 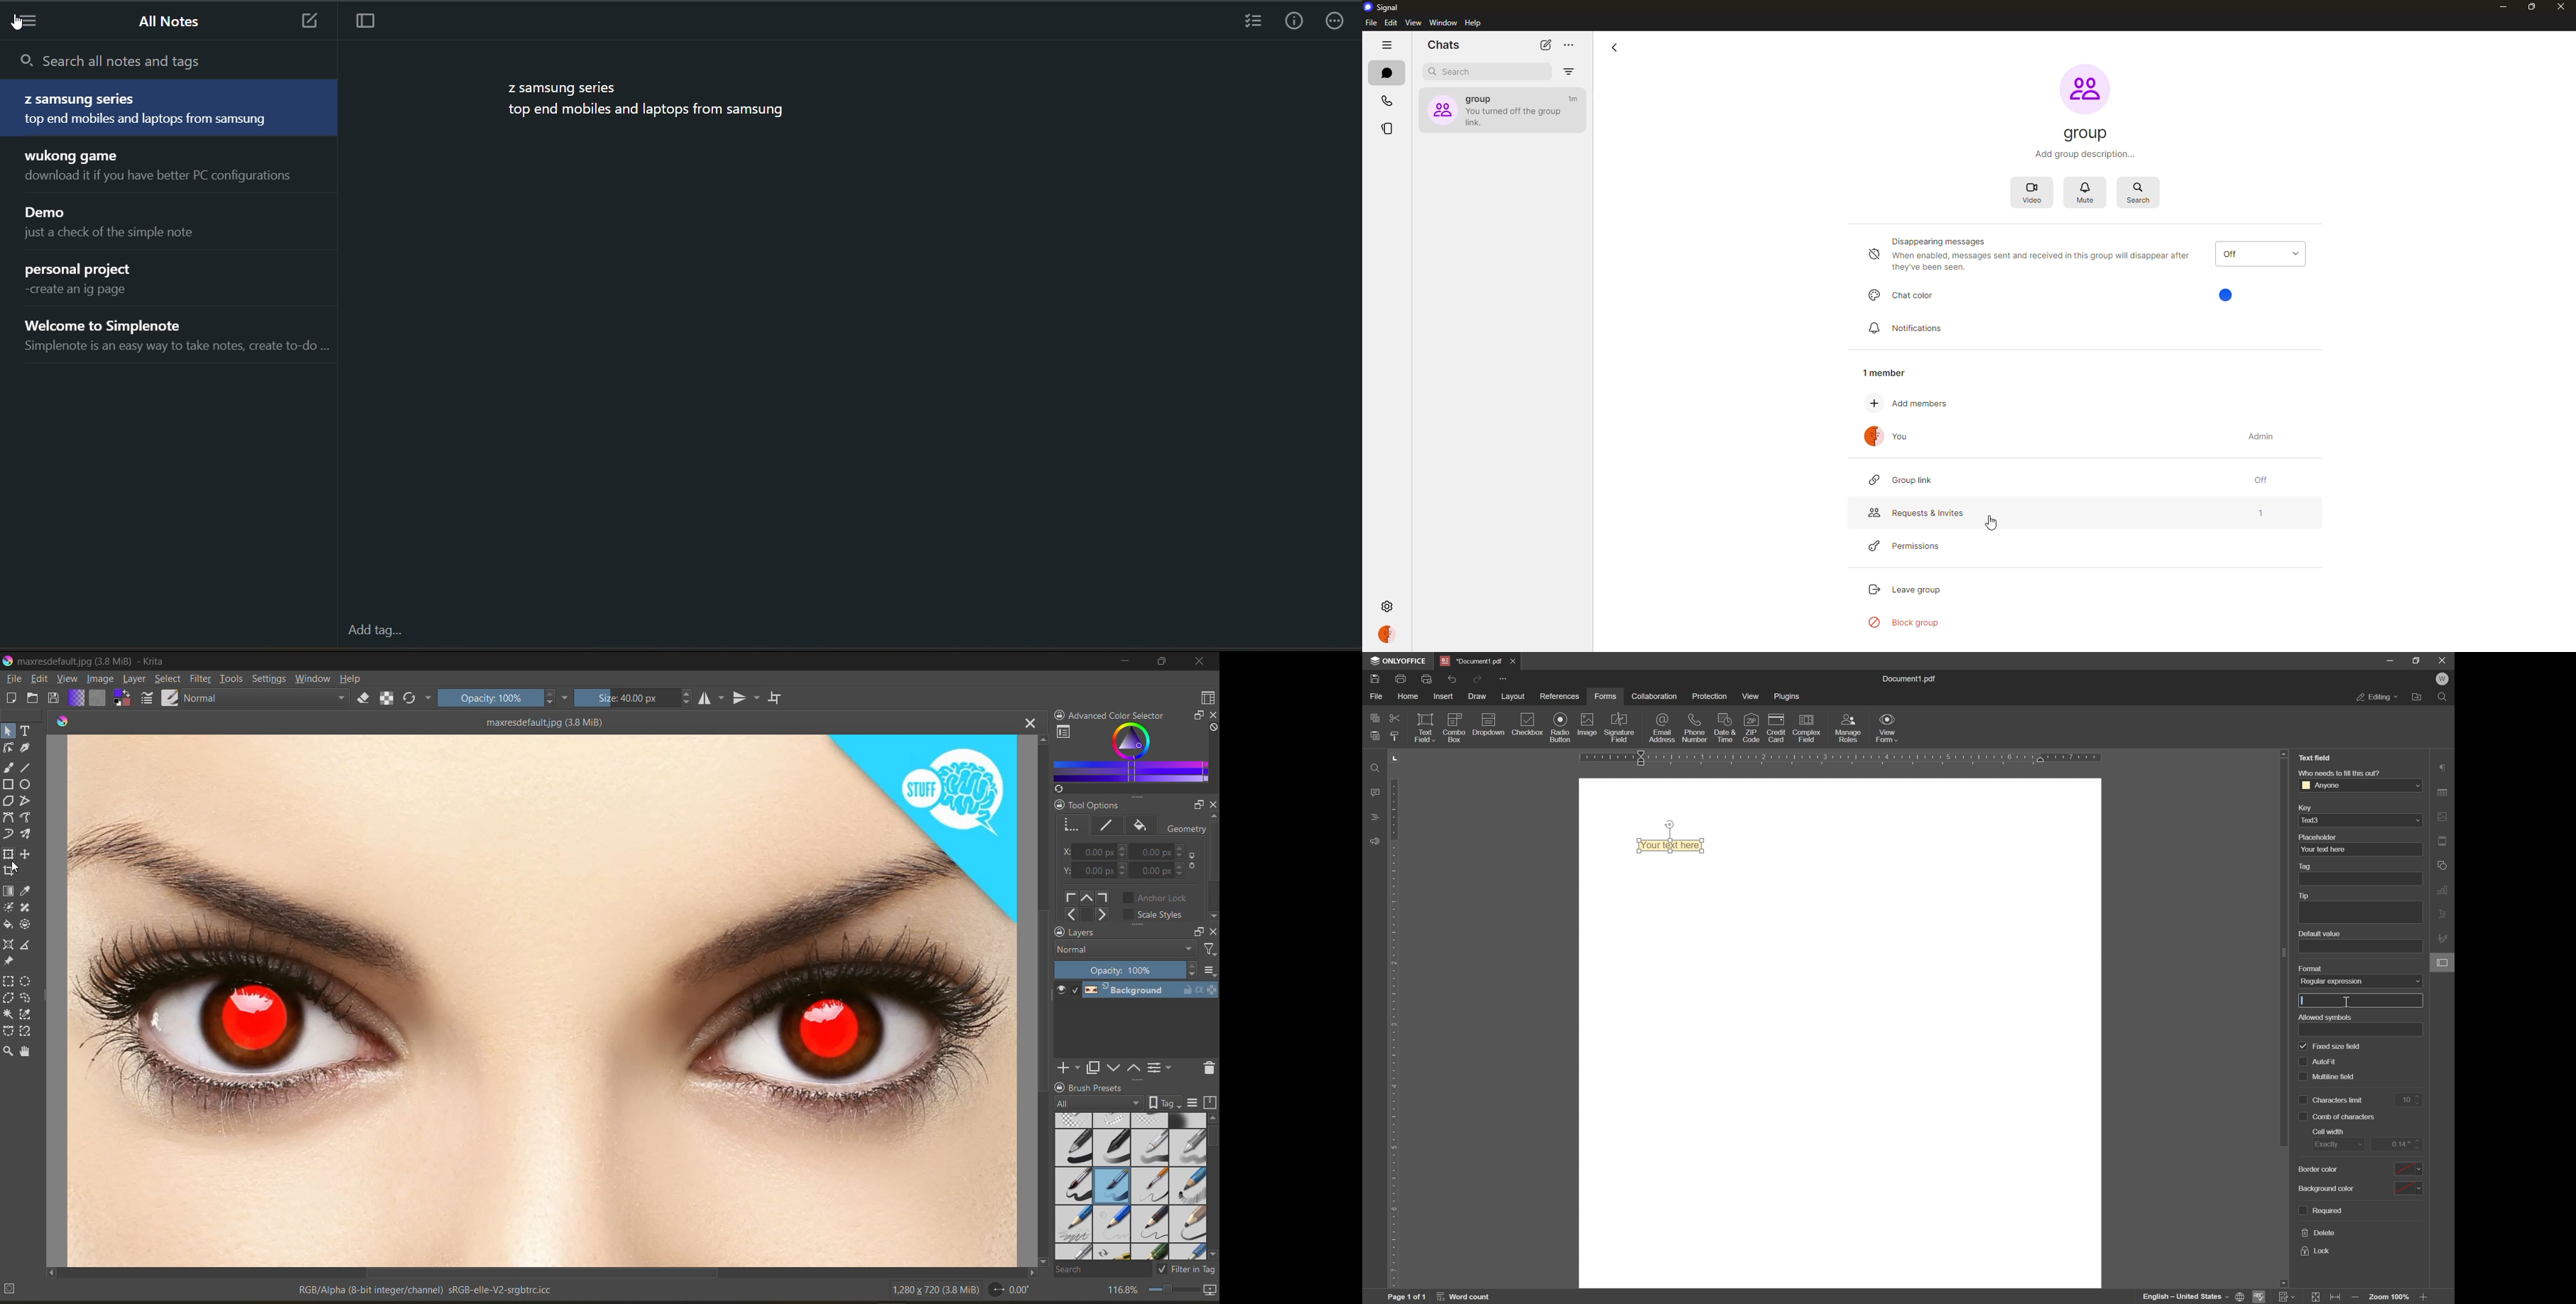 I want to click on word count, so click(x=1466, y=1297).